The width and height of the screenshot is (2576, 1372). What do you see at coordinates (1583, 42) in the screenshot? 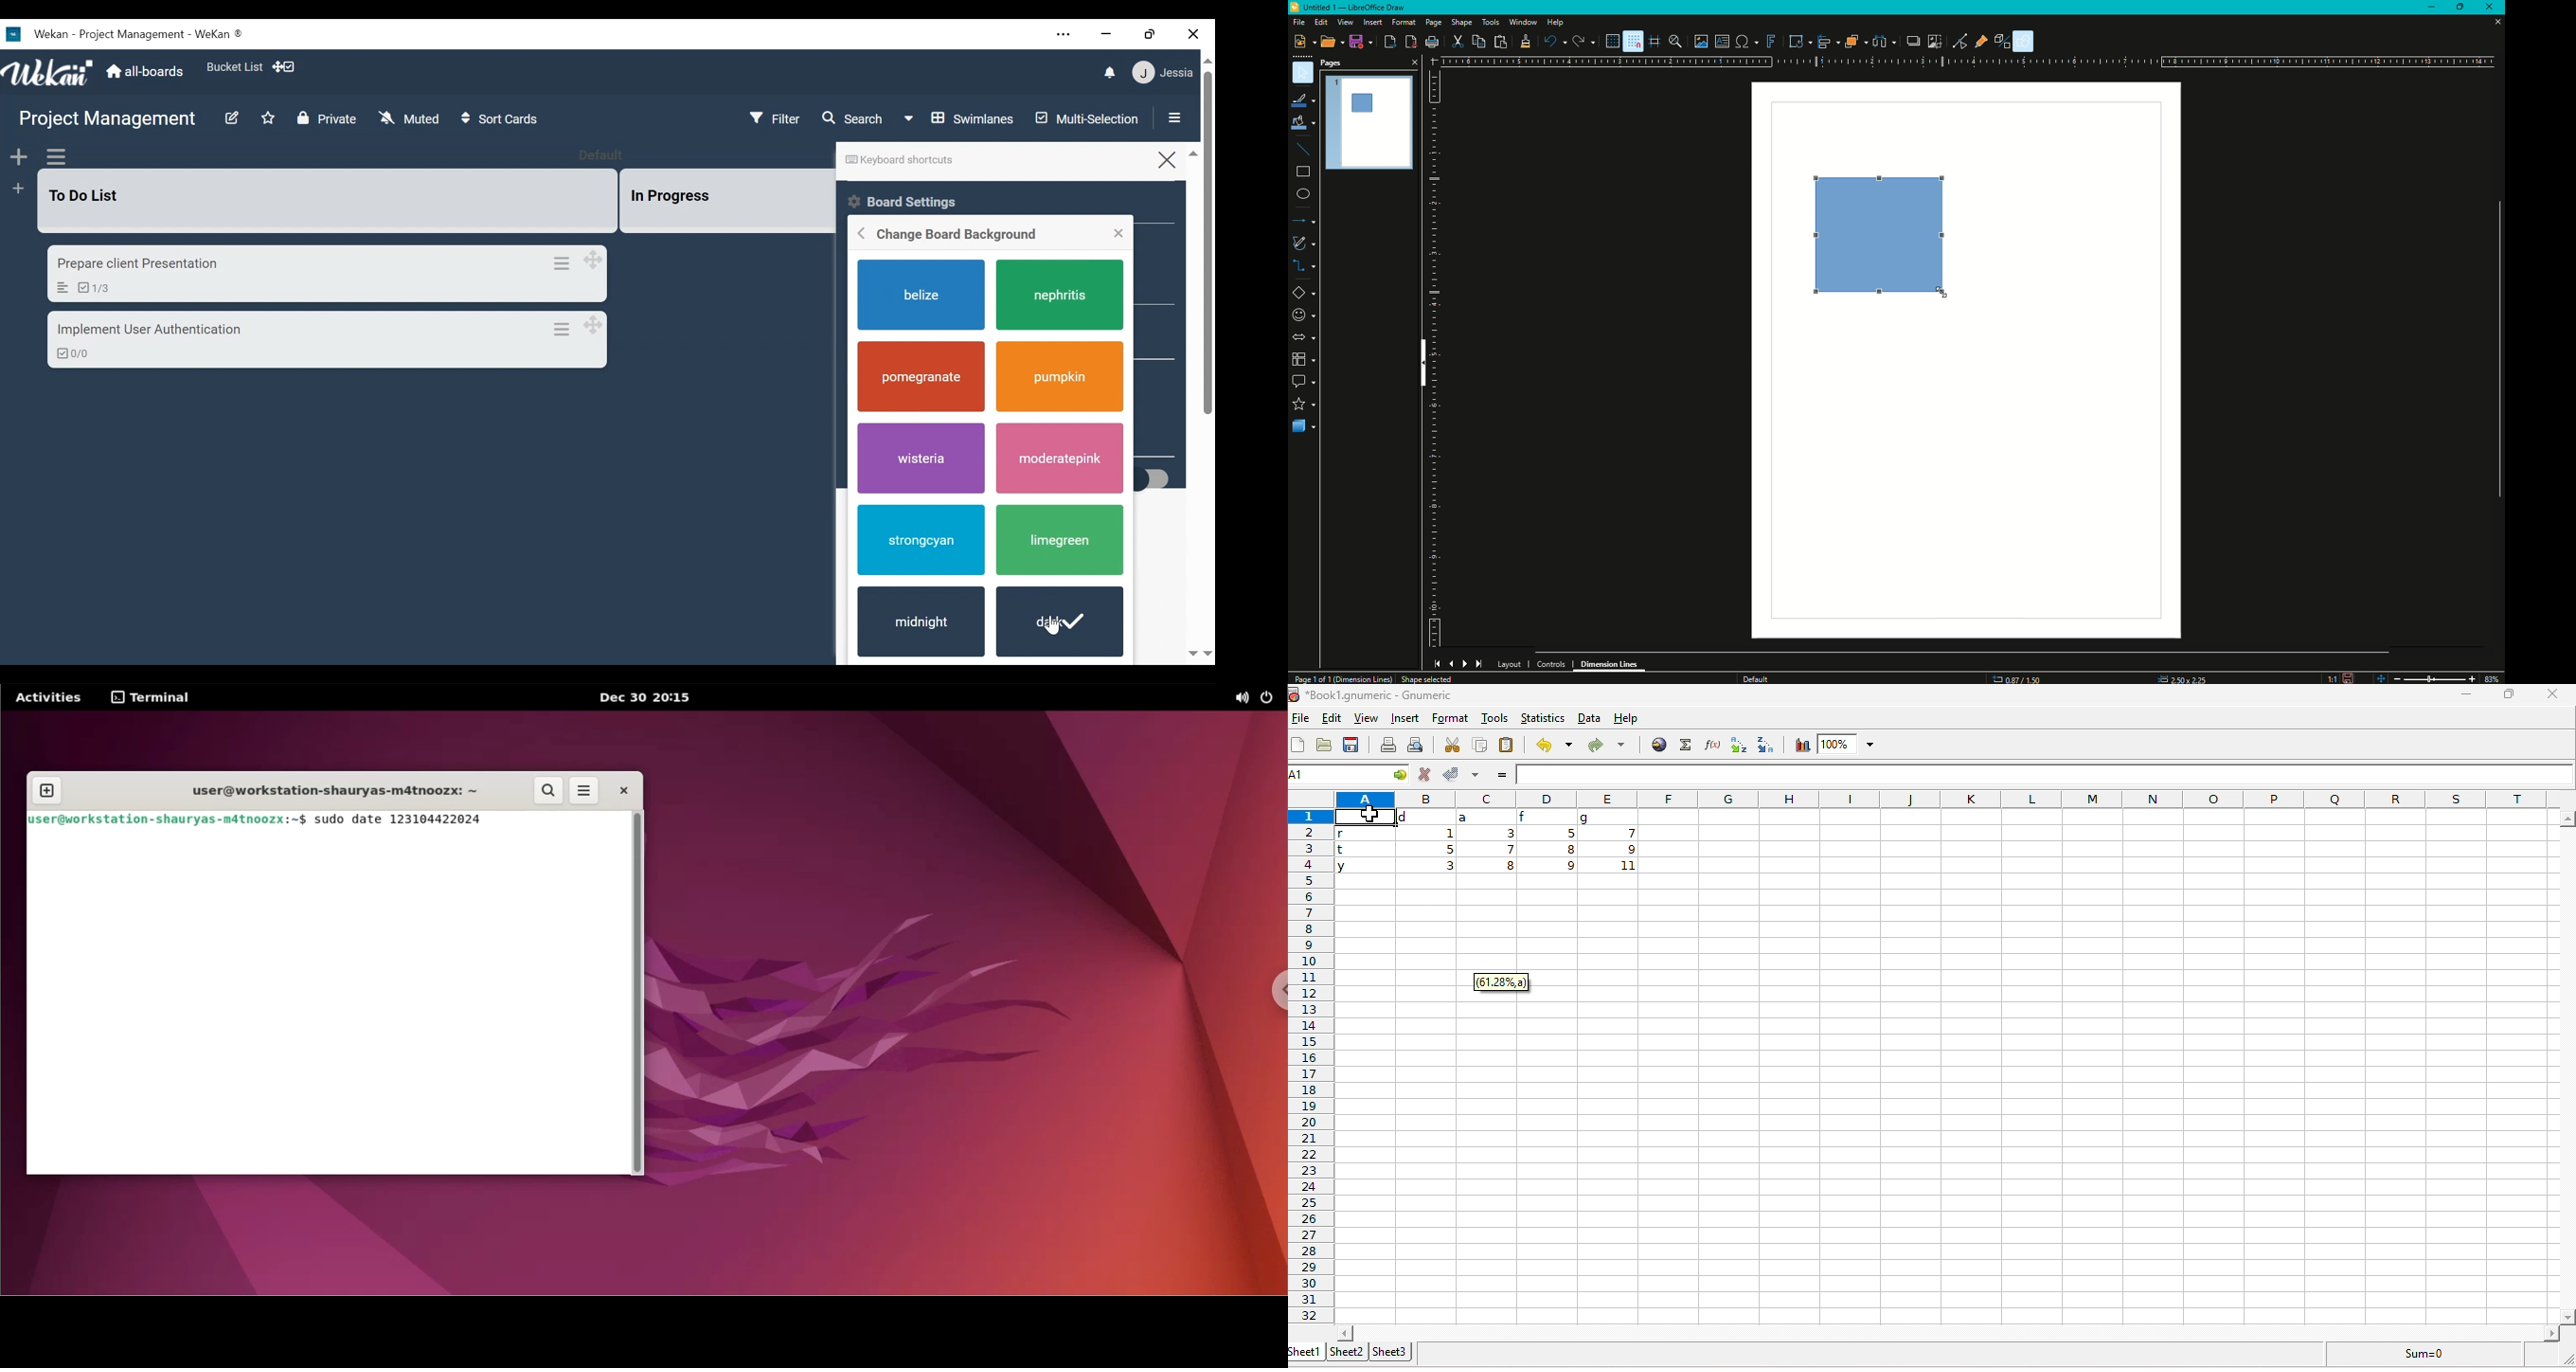
I see `Redo` at bounding box center [1583, 42].